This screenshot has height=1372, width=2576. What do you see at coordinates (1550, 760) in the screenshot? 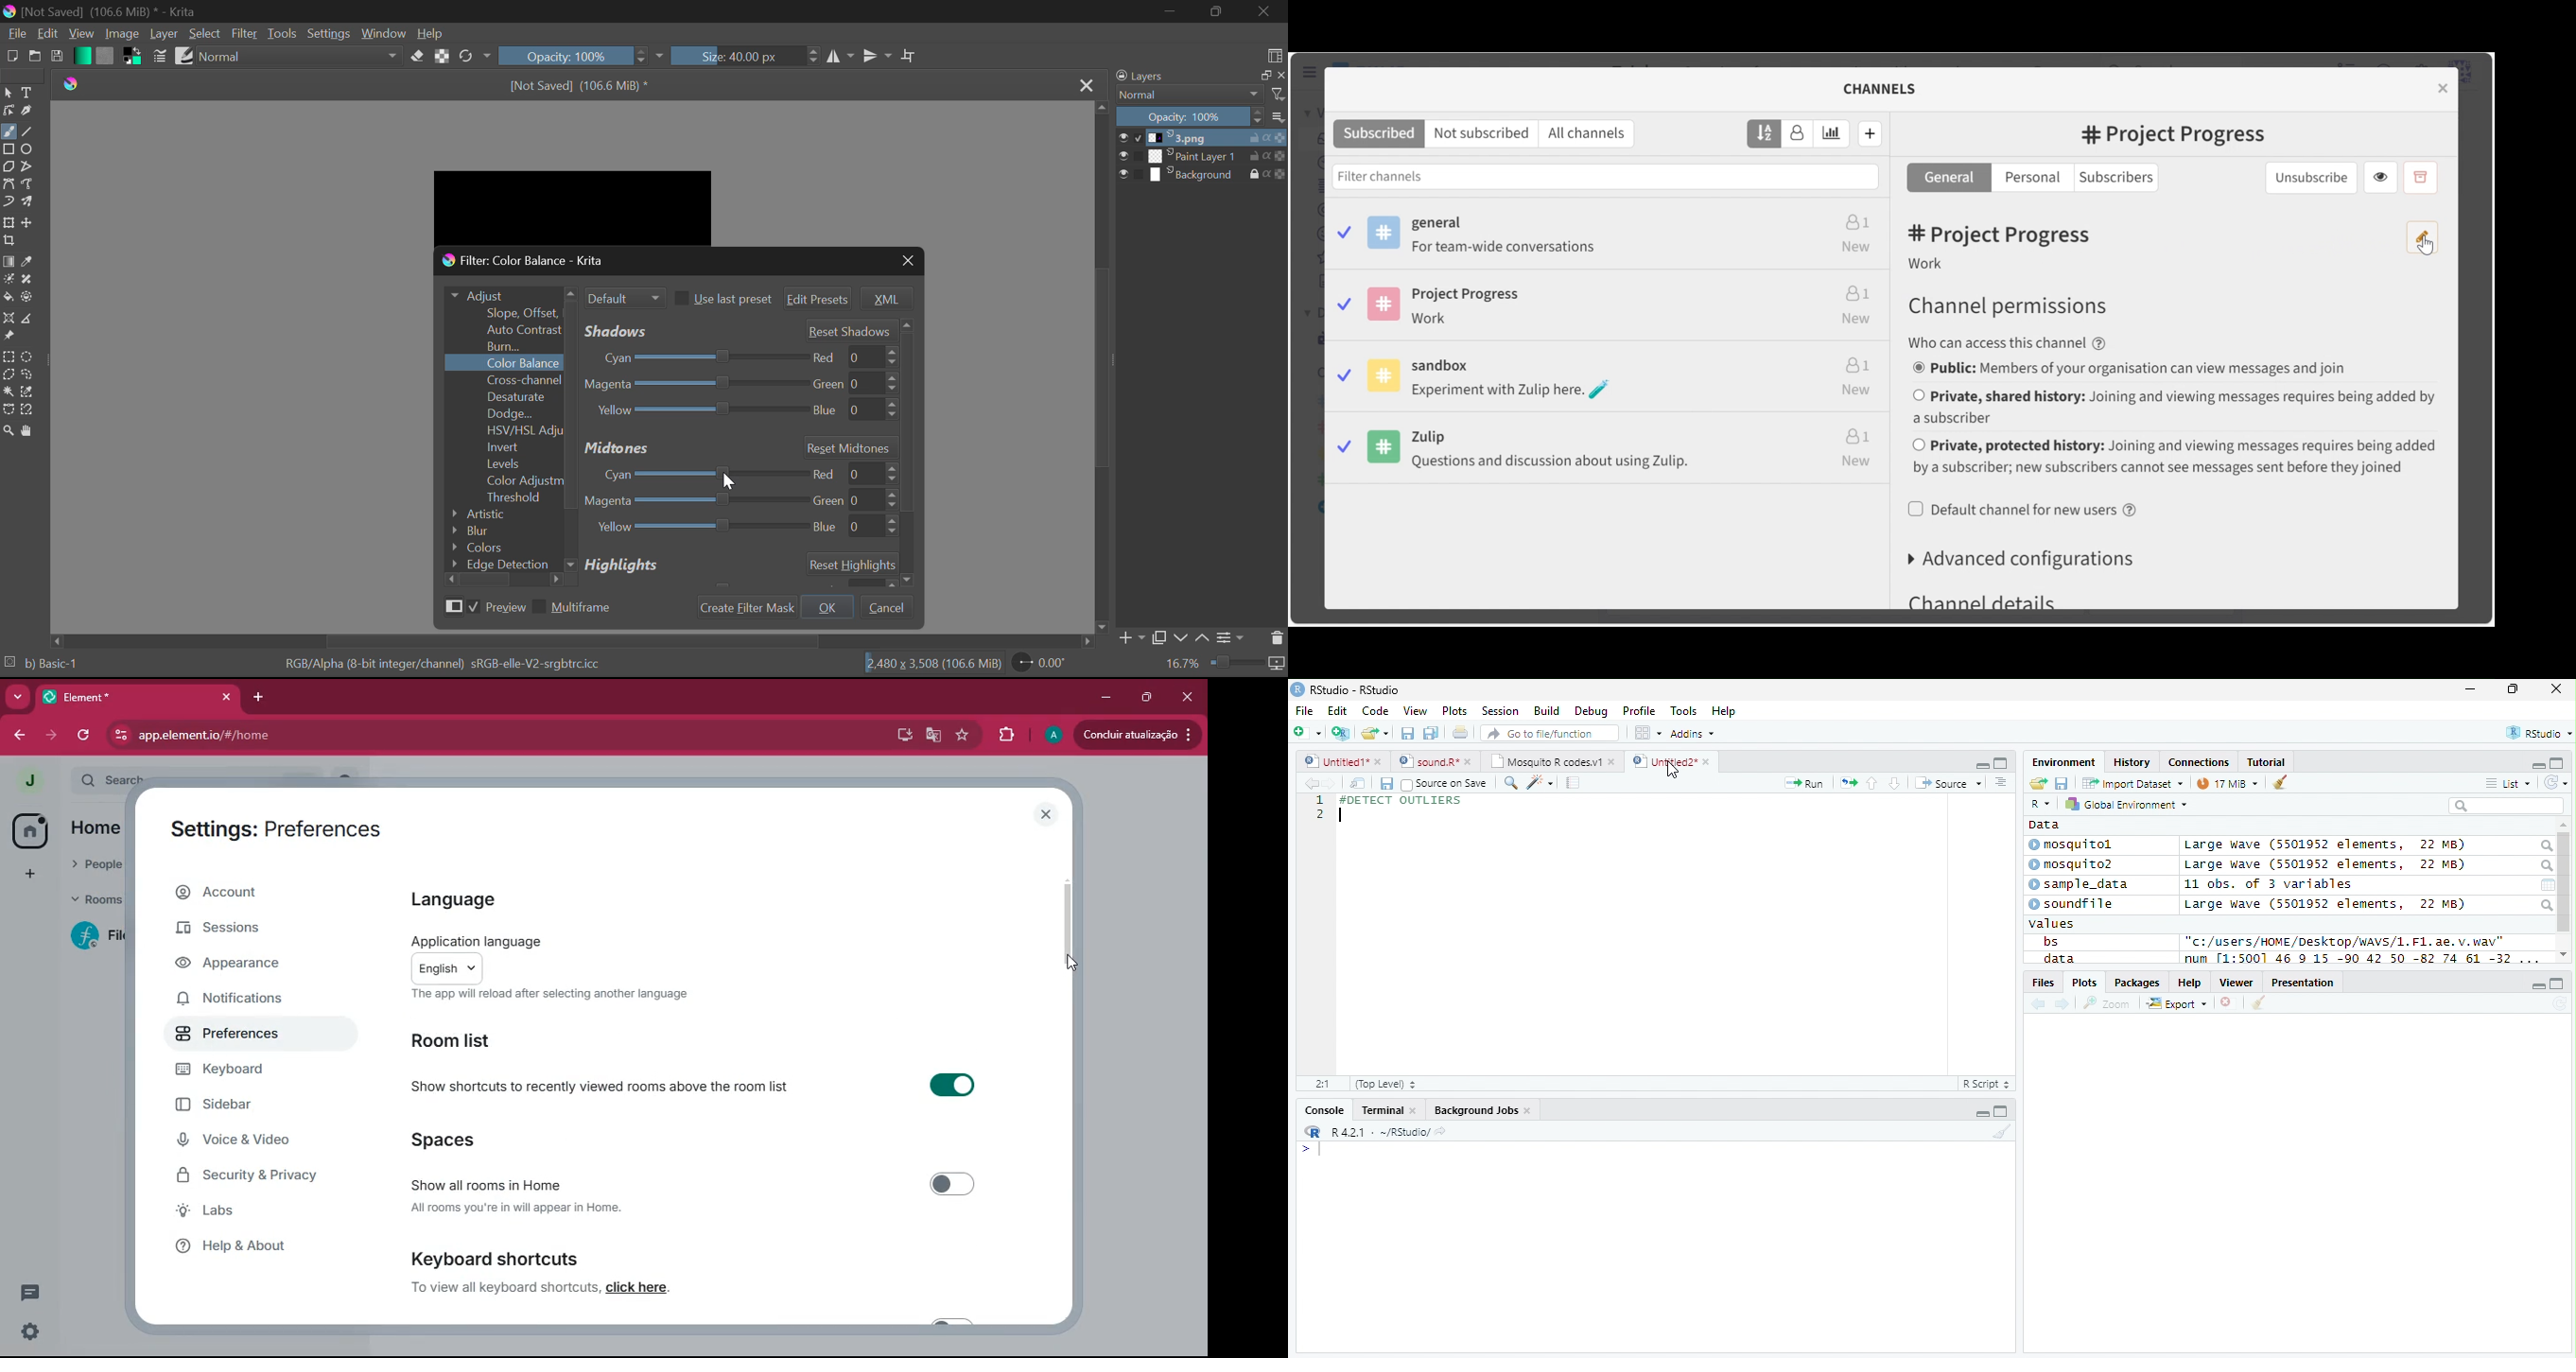
I see `Mosquito R codes.v1` at bounding box center [1550, 760].